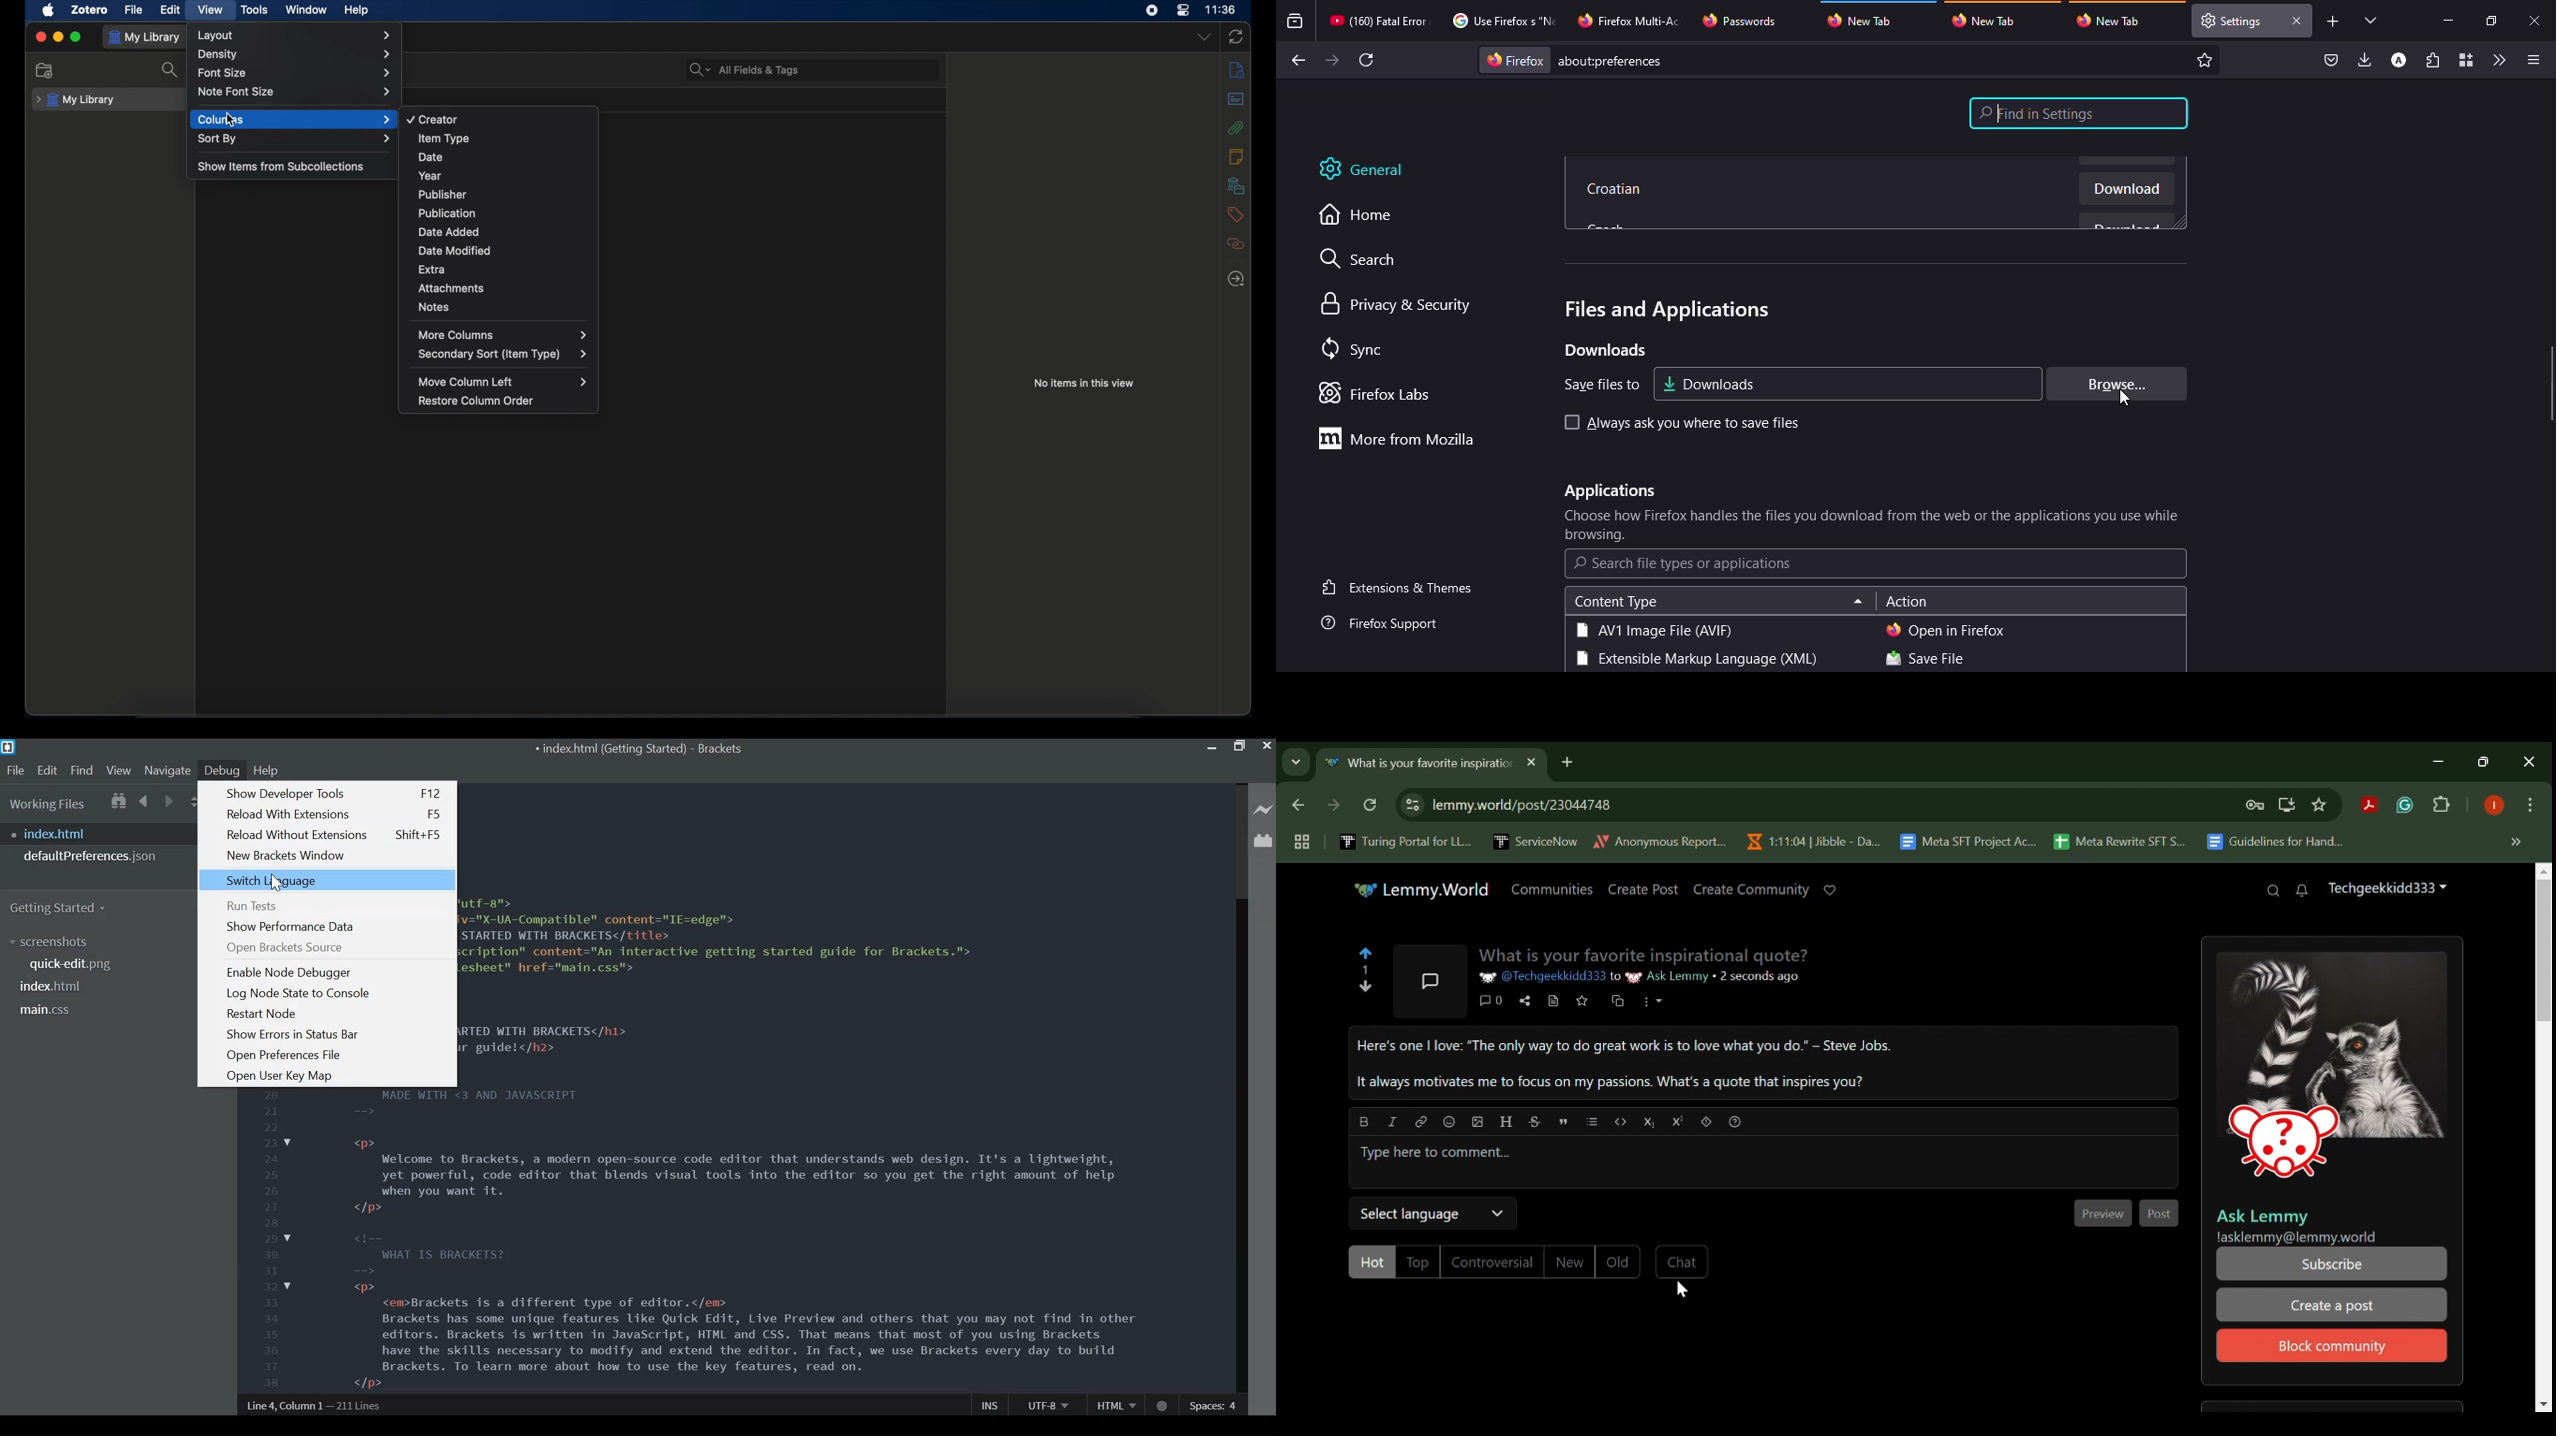 This screenshot has width=2576, height=1456. What do you see at coordinates (1501, 21) in the screenshot?
I see `tab` at bounding box center [1501, 21].